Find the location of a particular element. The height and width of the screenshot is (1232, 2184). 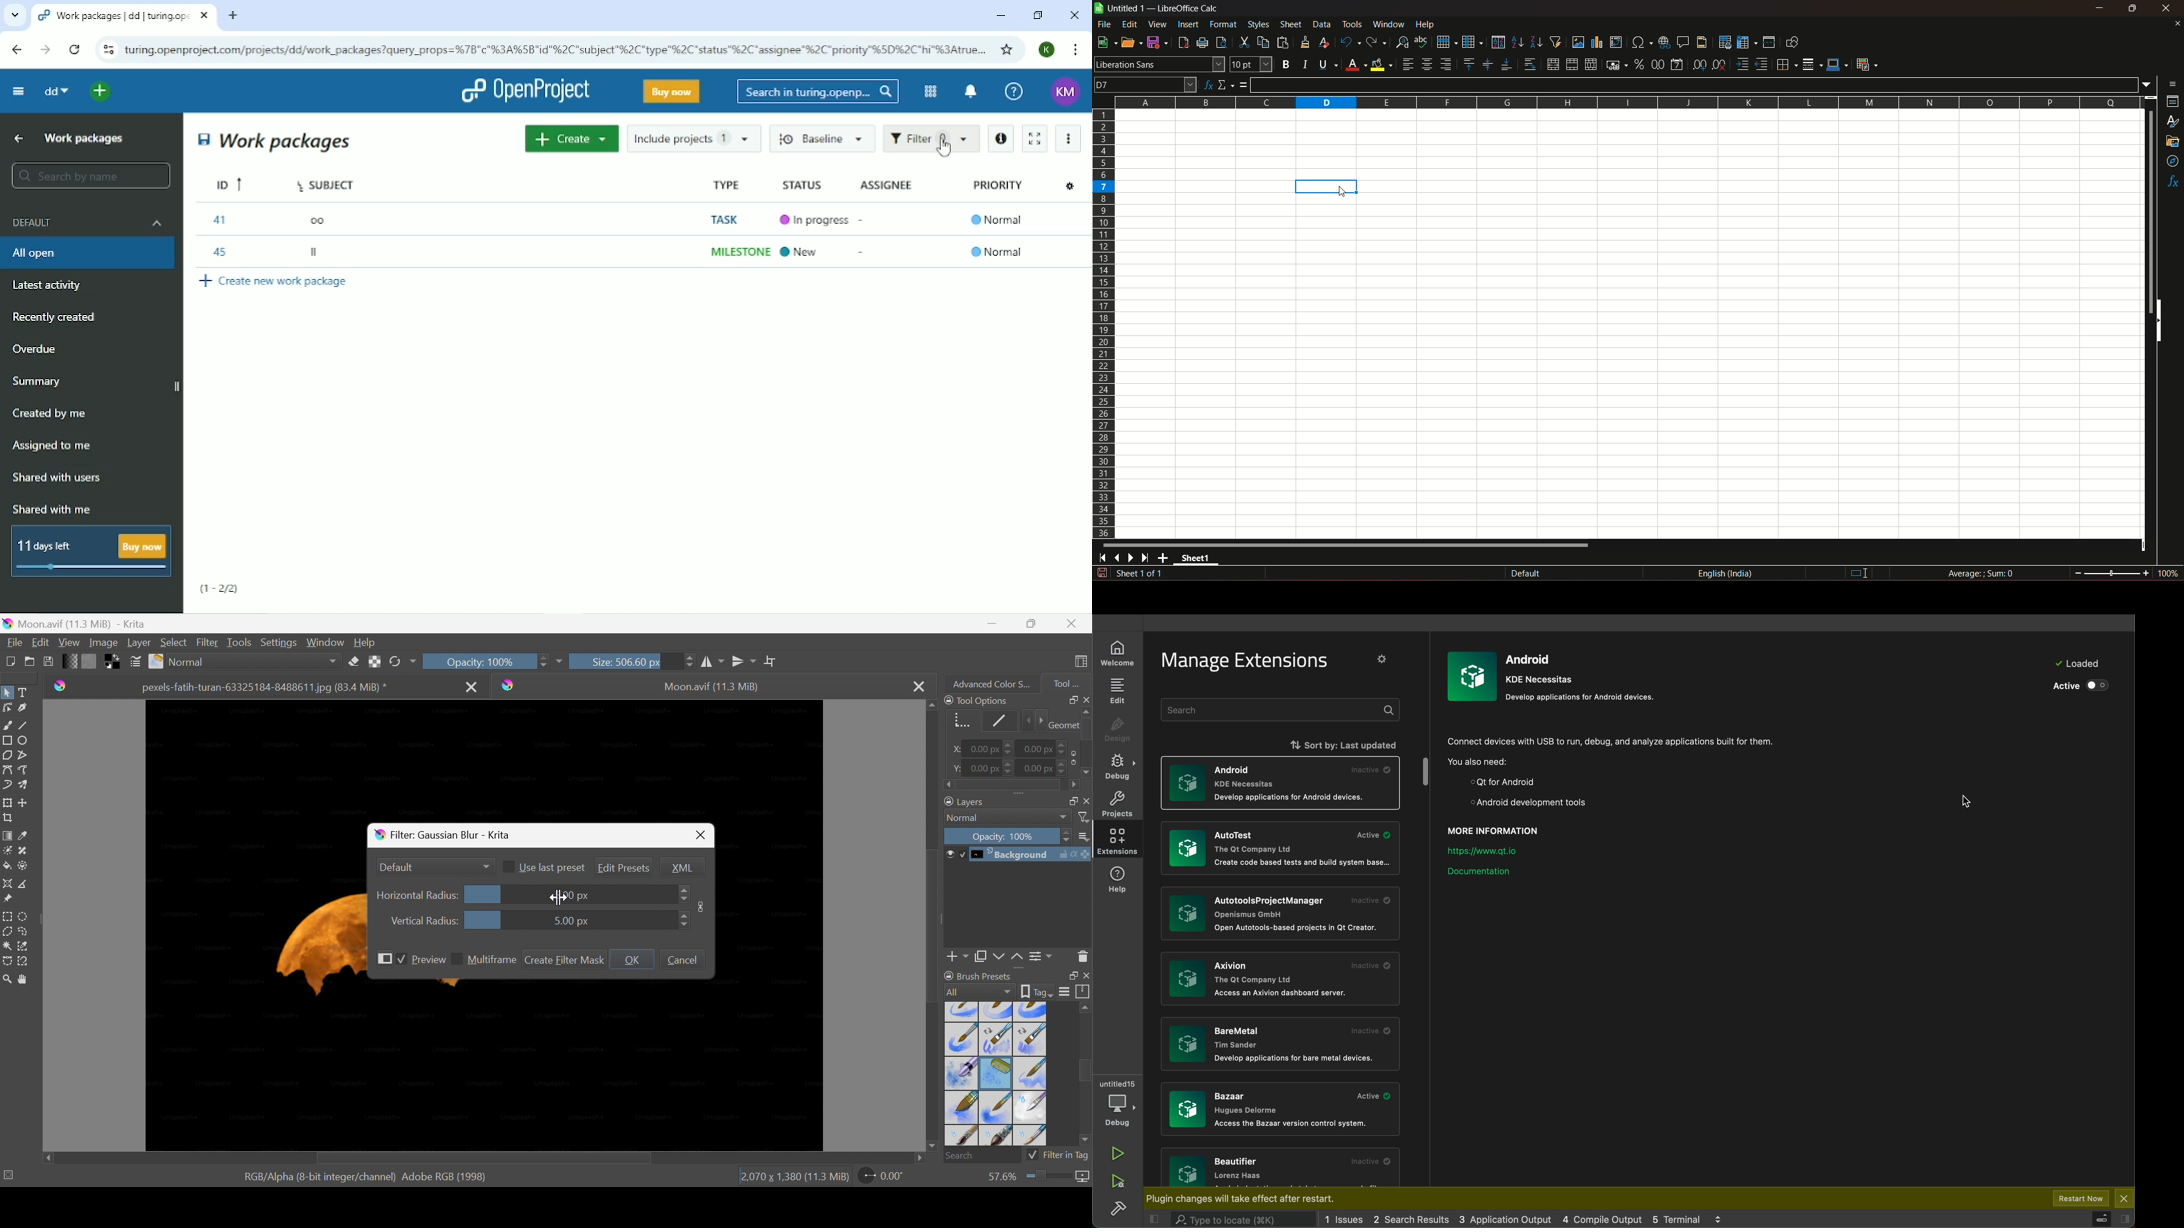

Include projects 1 is located at coordinates (694, 138).